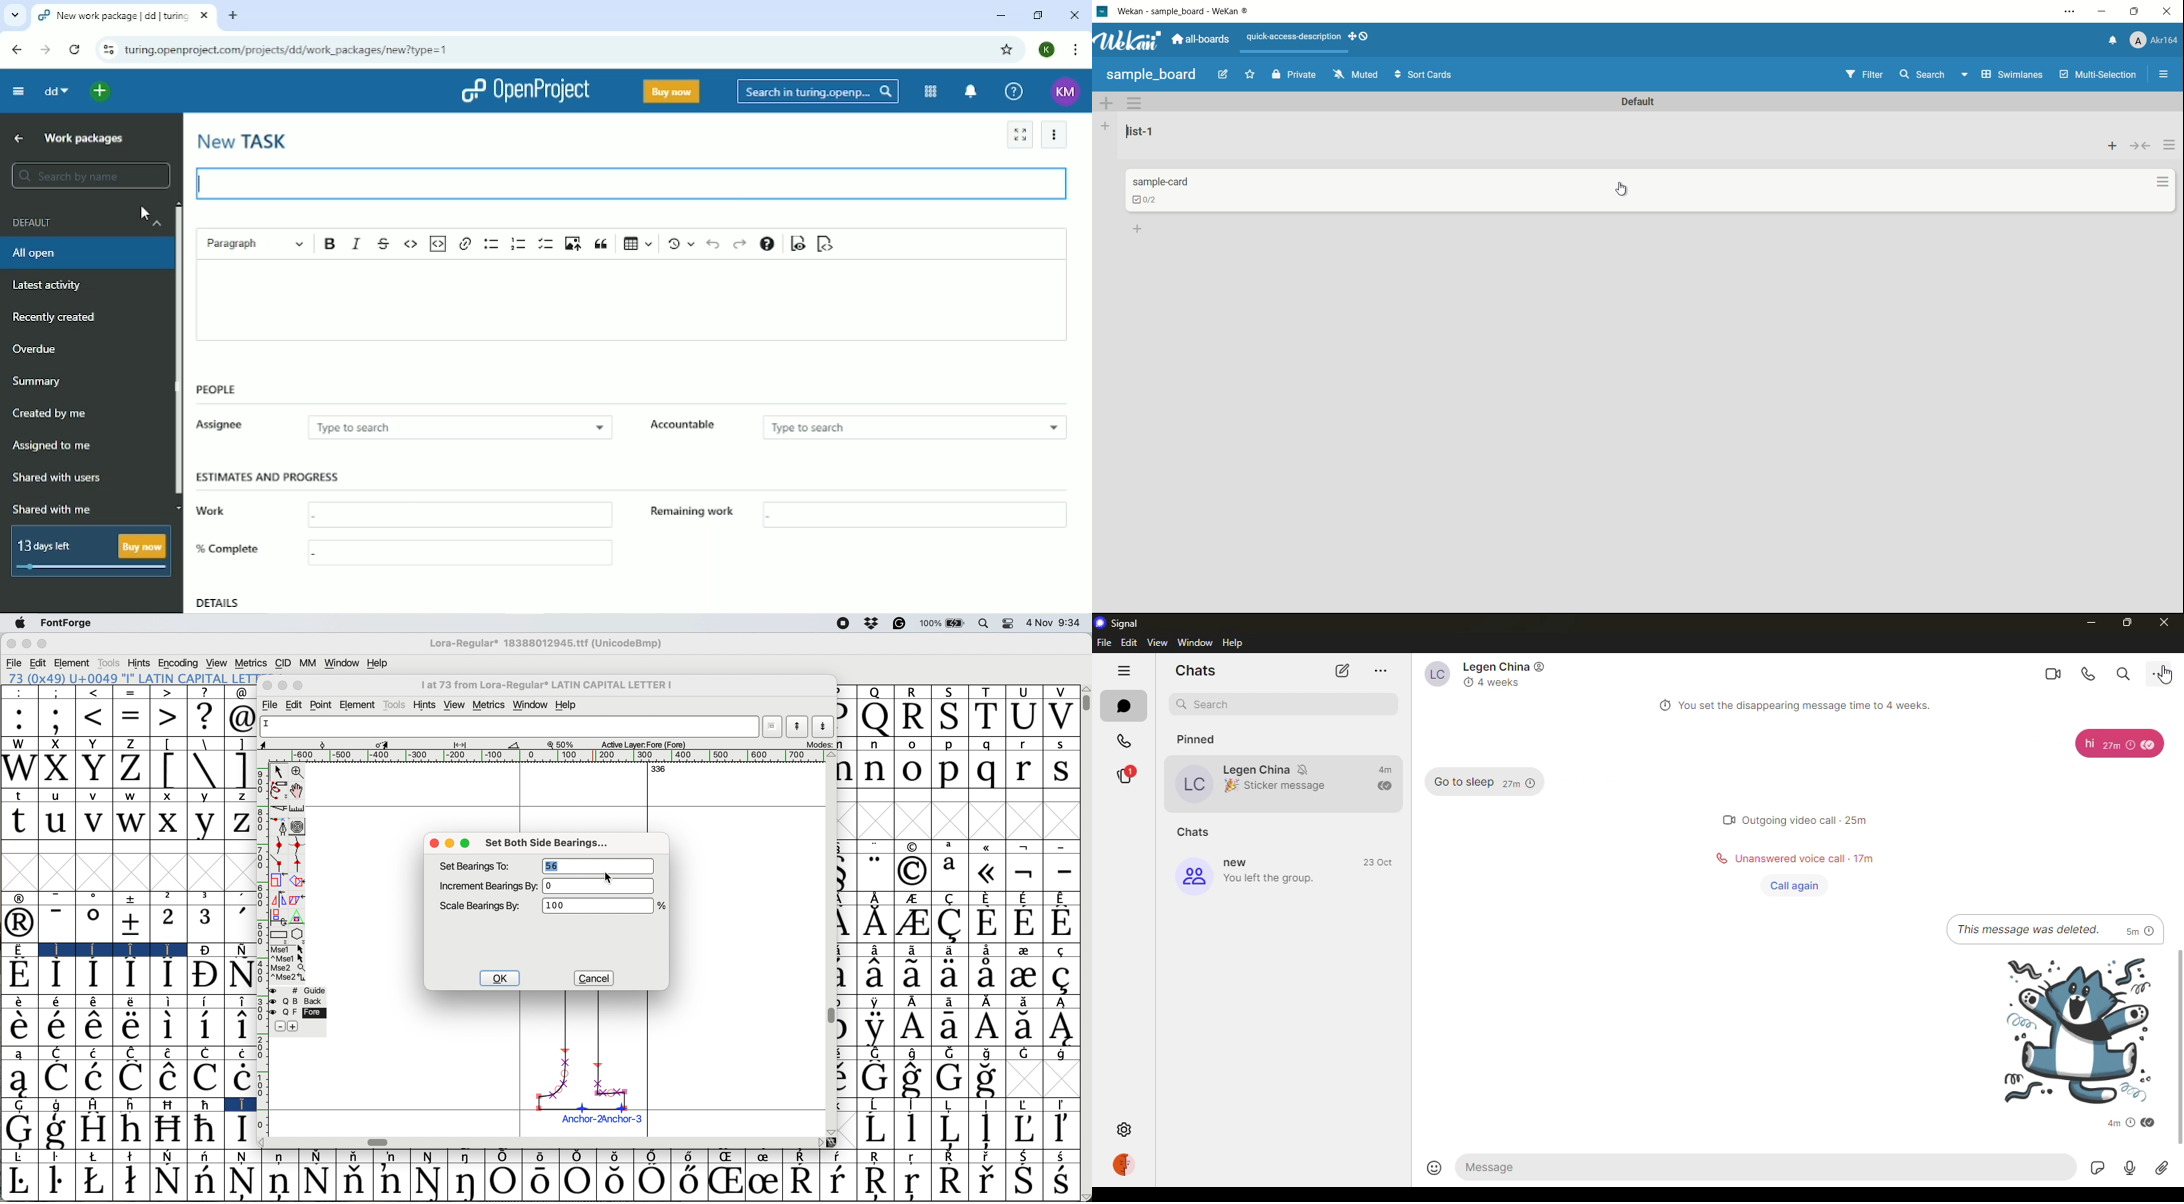 The image size is (2184, 1204). I want to click on Symbol, so click(131, 1027).